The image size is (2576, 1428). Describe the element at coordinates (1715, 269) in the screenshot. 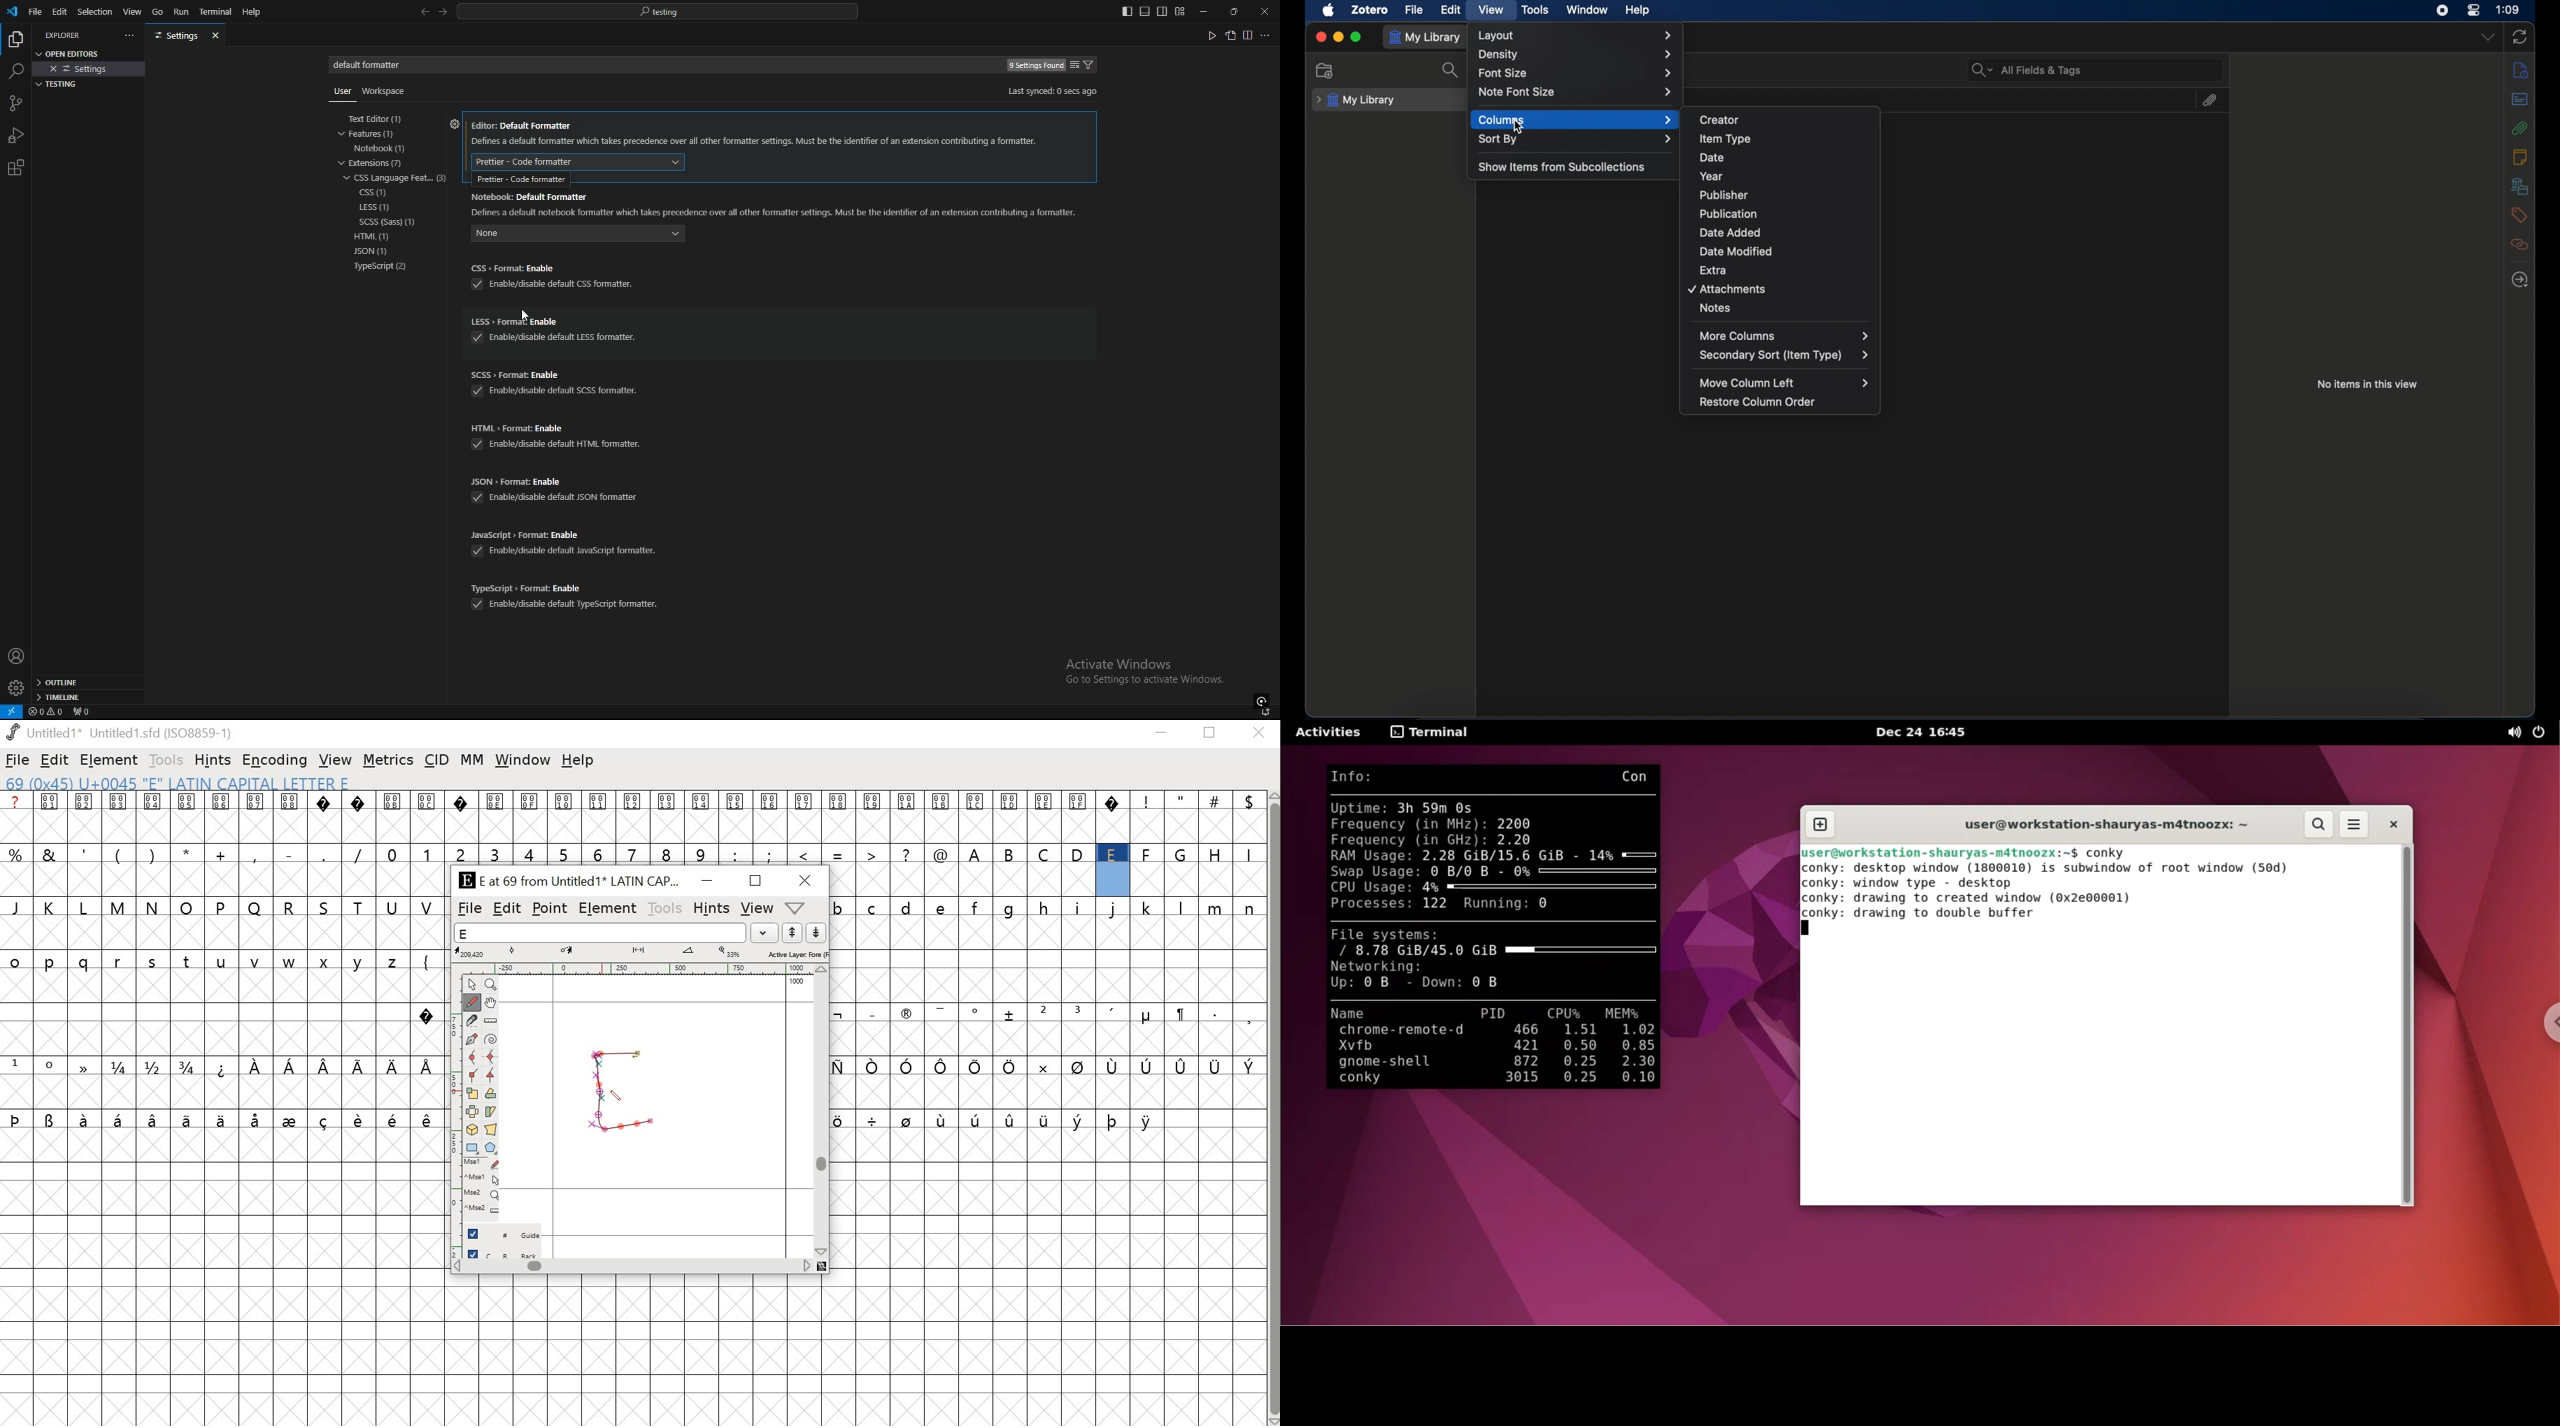

I see `extra` at that location.